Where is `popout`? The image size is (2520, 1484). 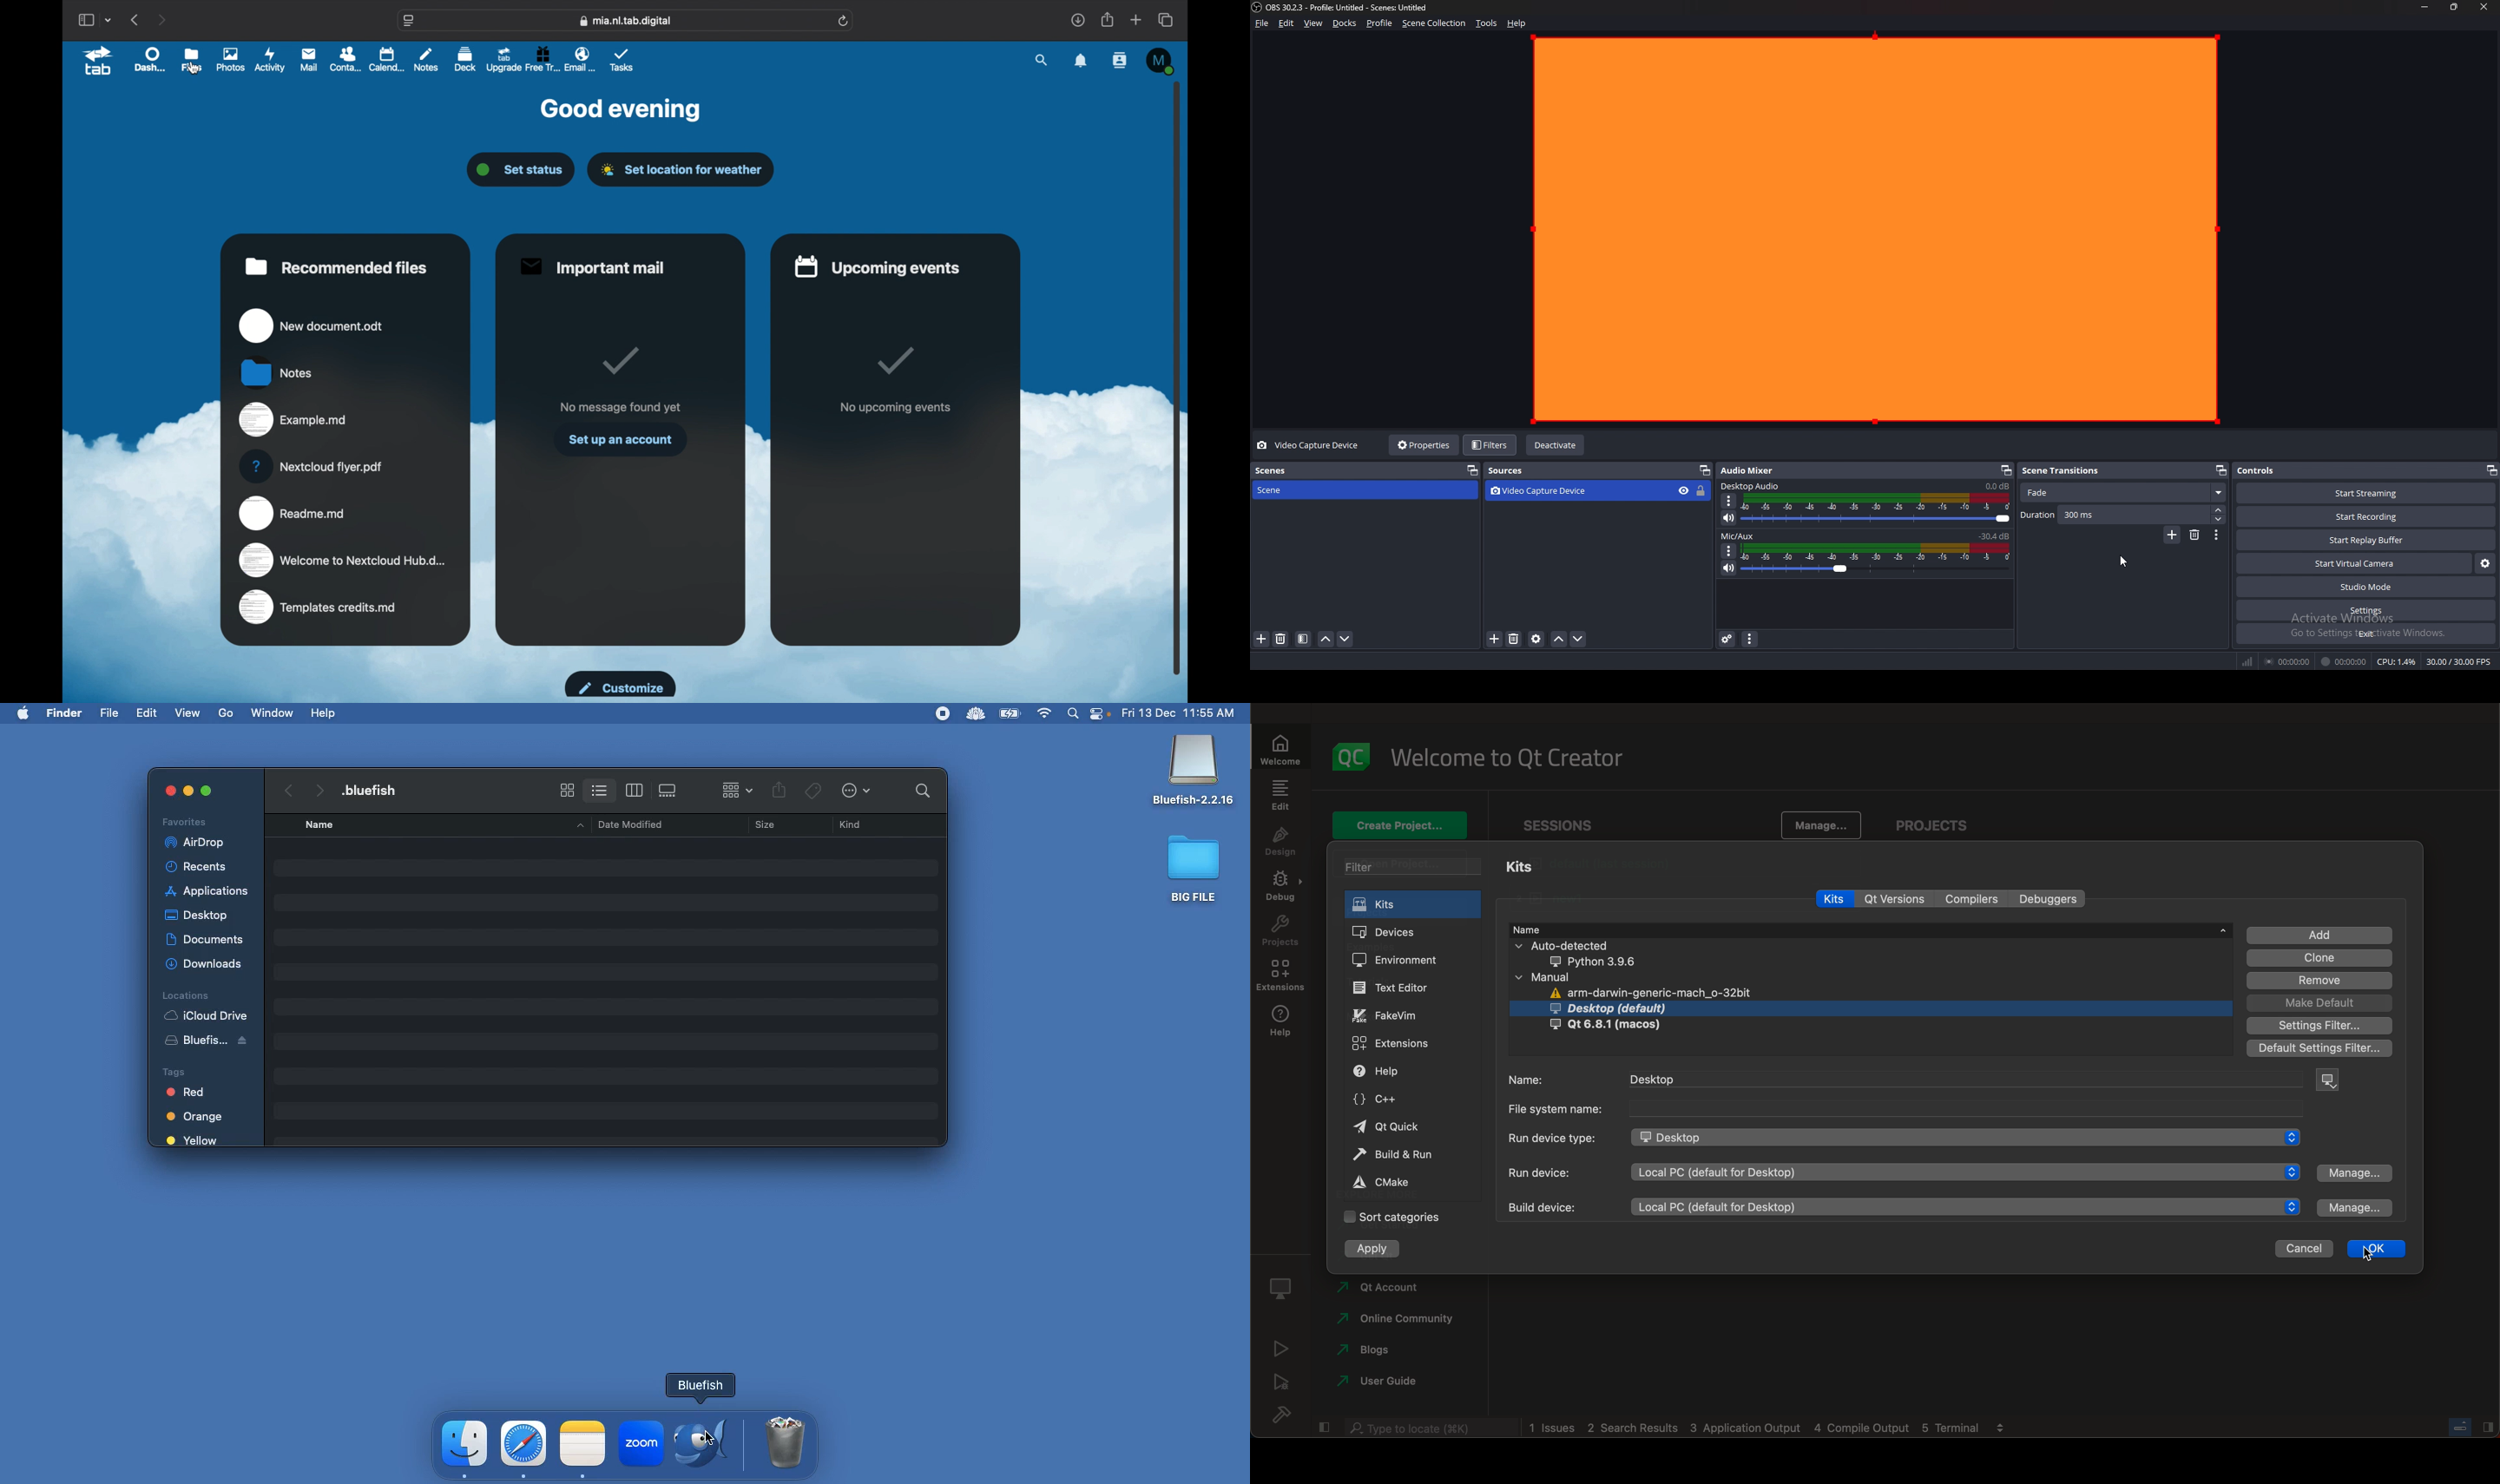 popout is located at coordinates (2221, 472).